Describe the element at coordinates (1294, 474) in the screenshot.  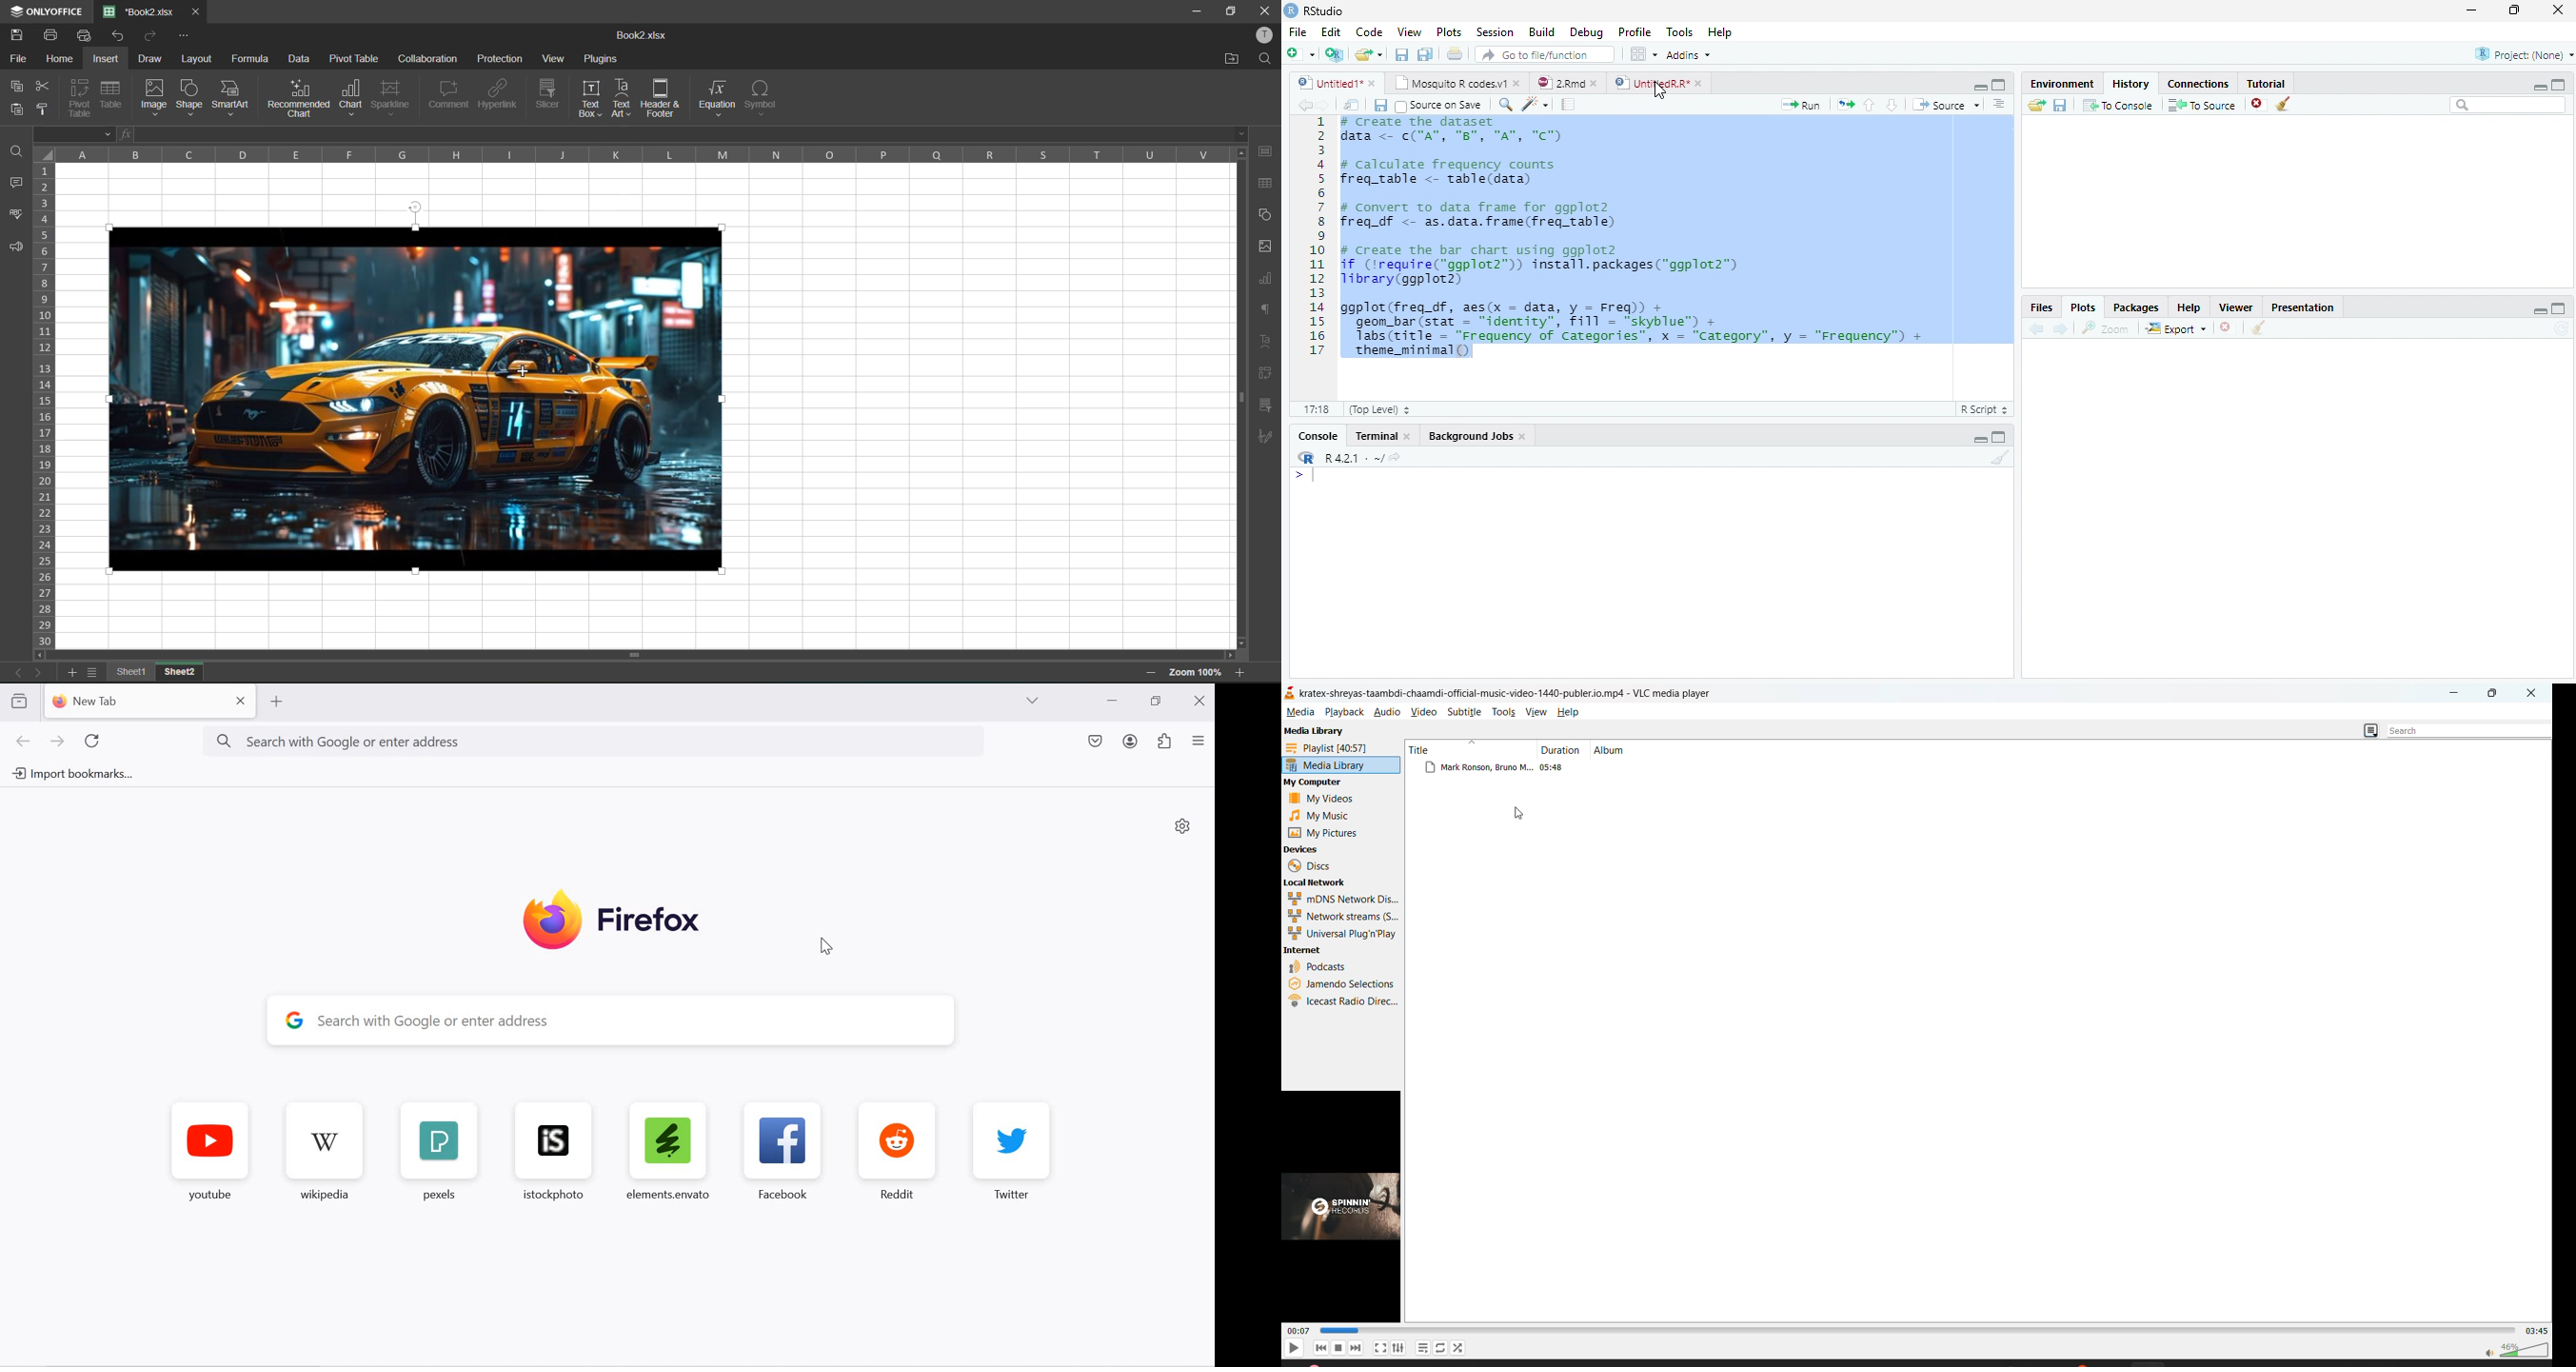
I see `>` at that location.